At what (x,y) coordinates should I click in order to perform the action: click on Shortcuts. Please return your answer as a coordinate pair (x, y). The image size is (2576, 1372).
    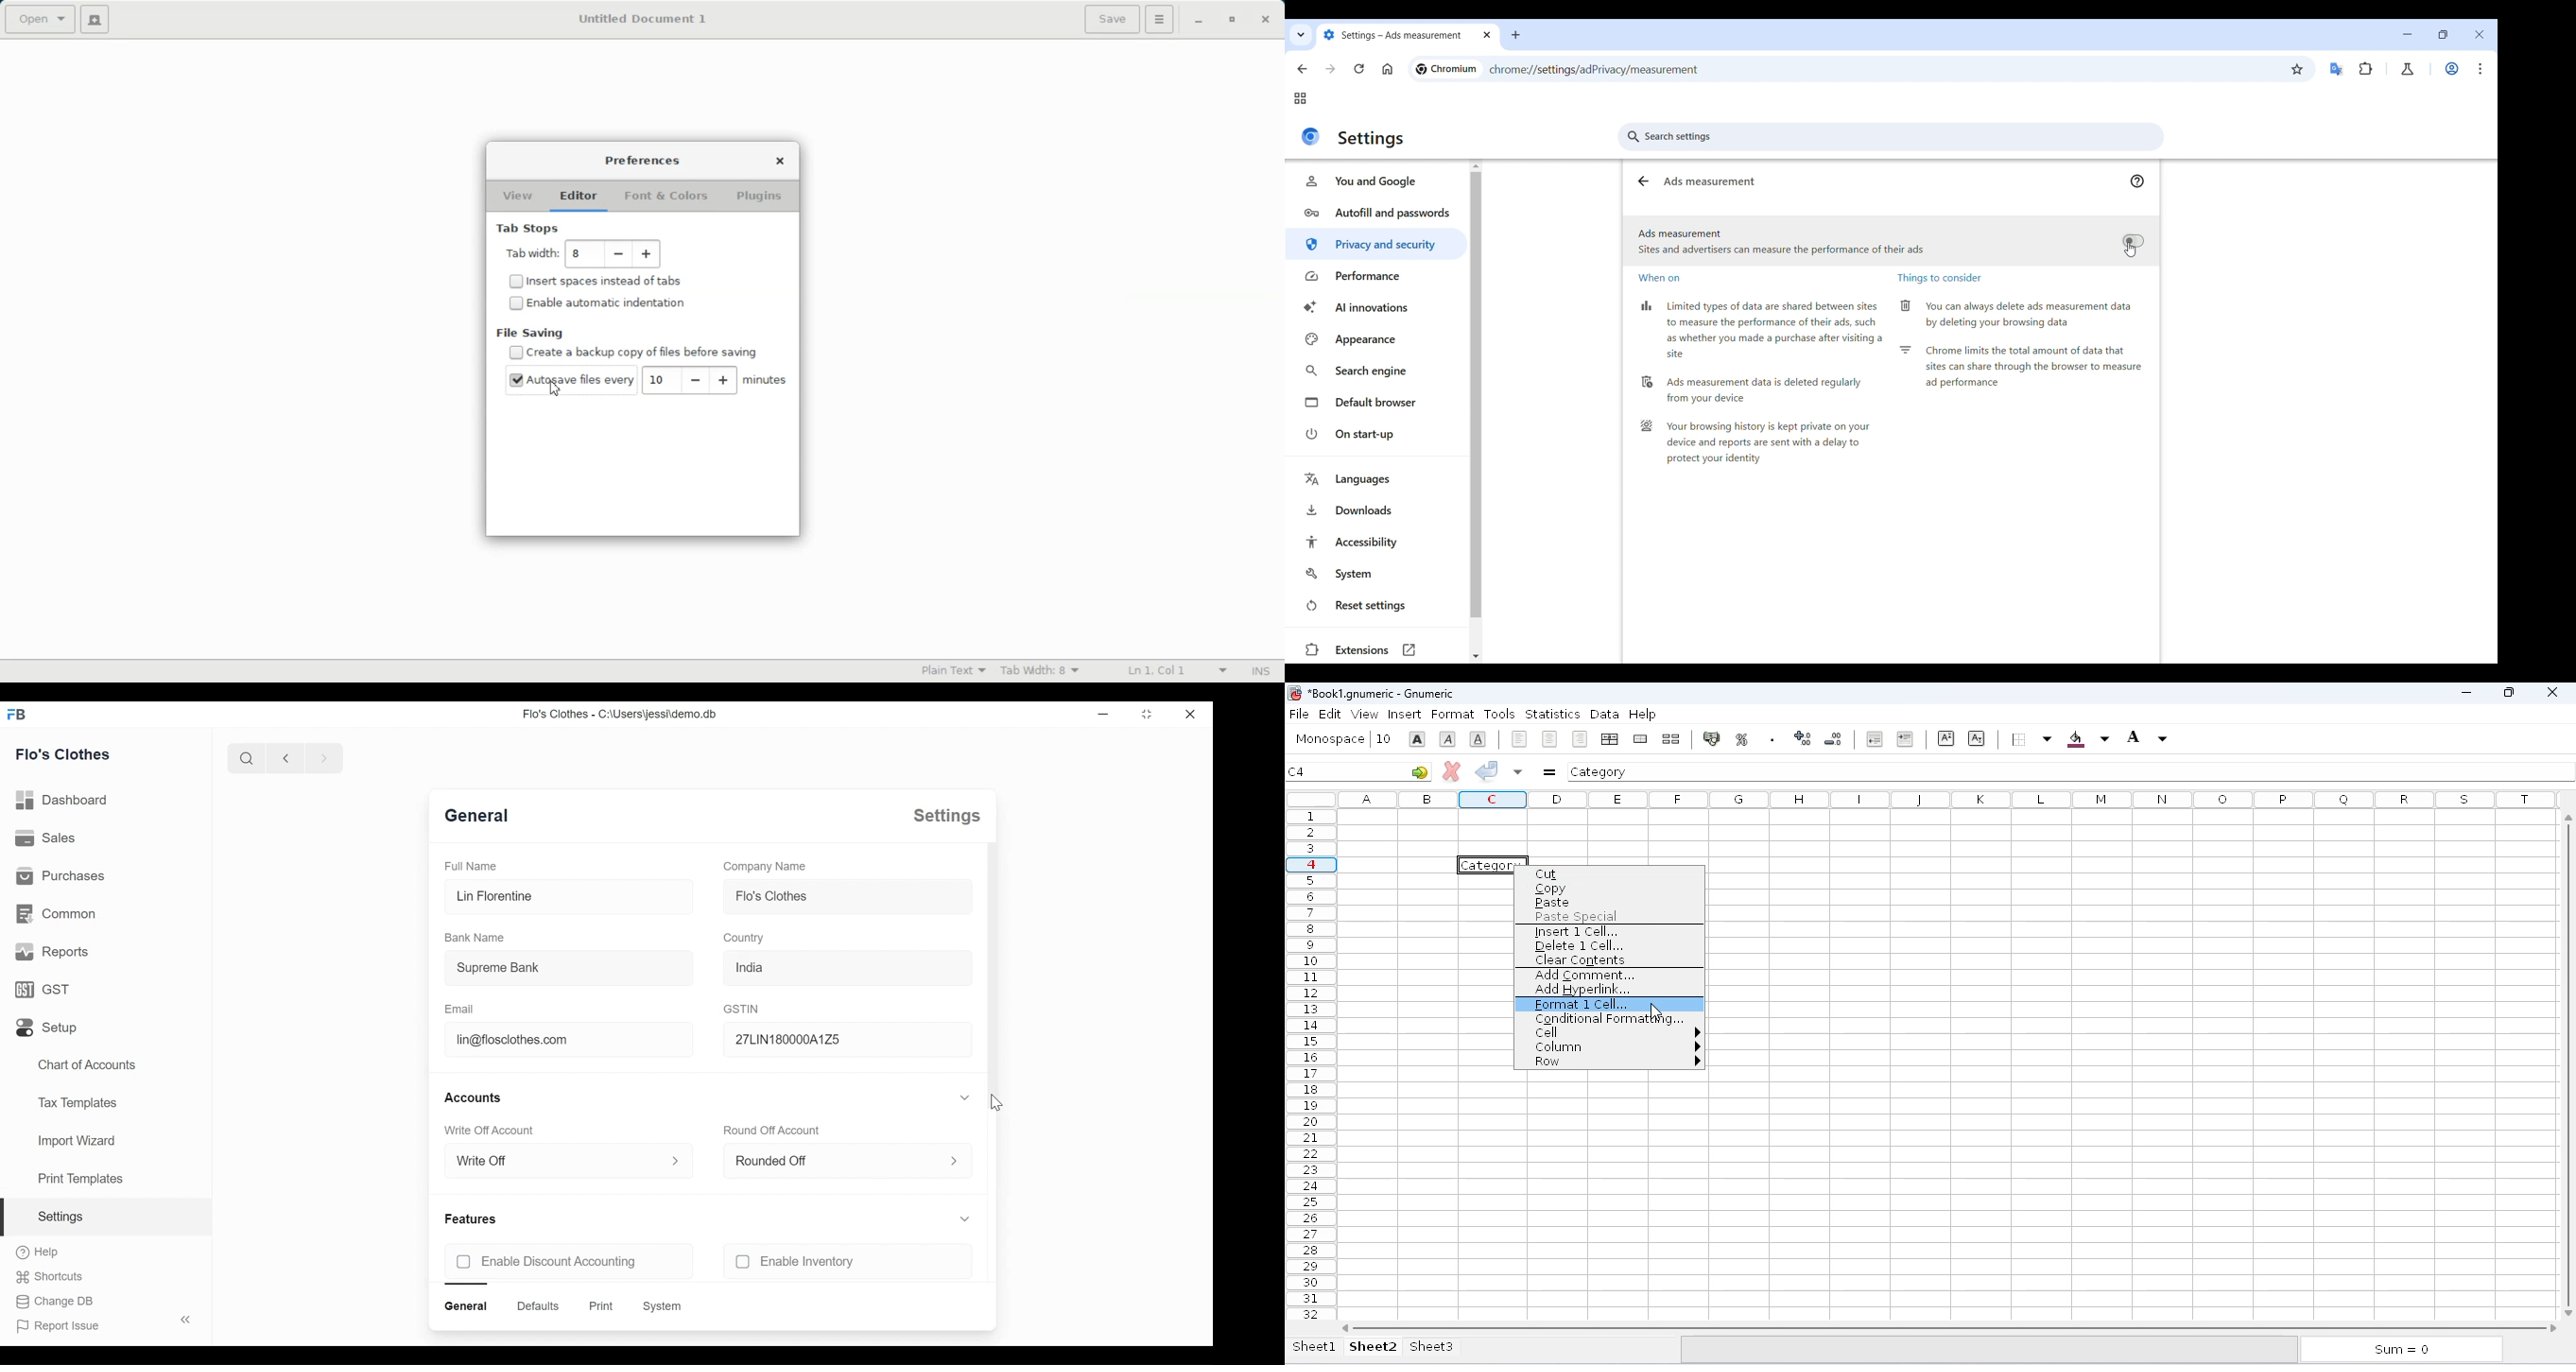
    Looking at the image, I should click on (55, 1277).